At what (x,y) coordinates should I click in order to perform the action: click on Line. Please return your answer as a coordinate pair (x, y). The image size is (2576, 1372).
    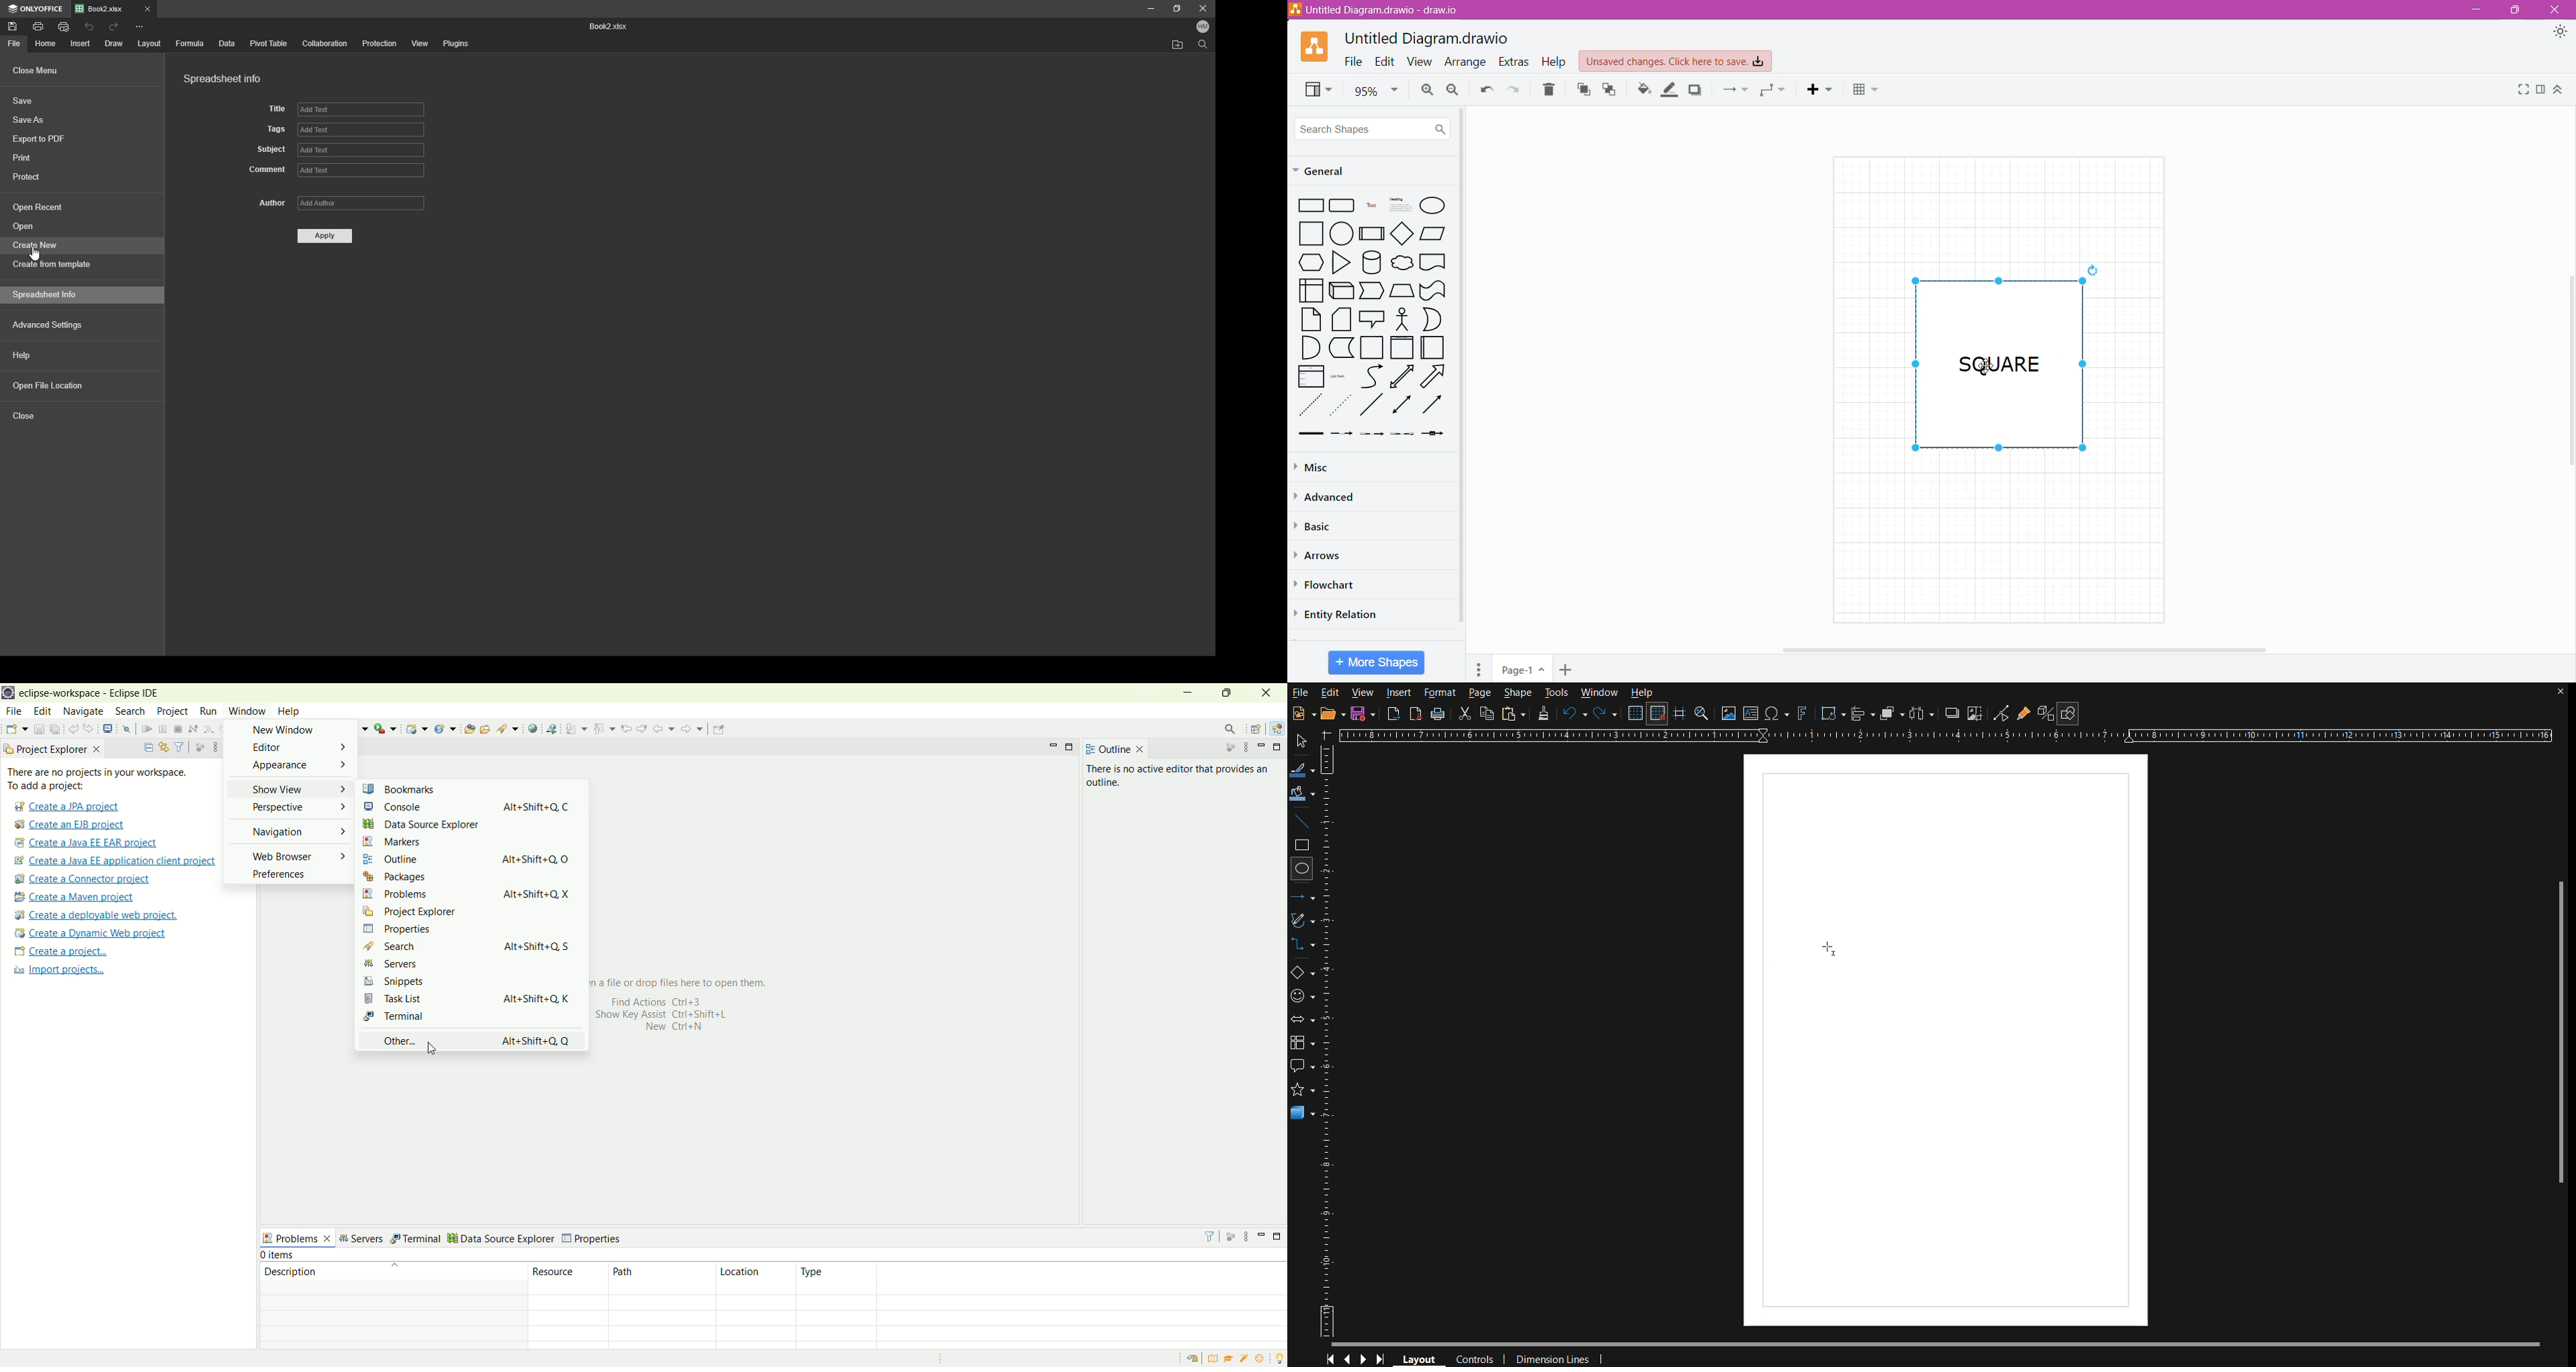
    Looking at the image, I should click on (1304, 822).